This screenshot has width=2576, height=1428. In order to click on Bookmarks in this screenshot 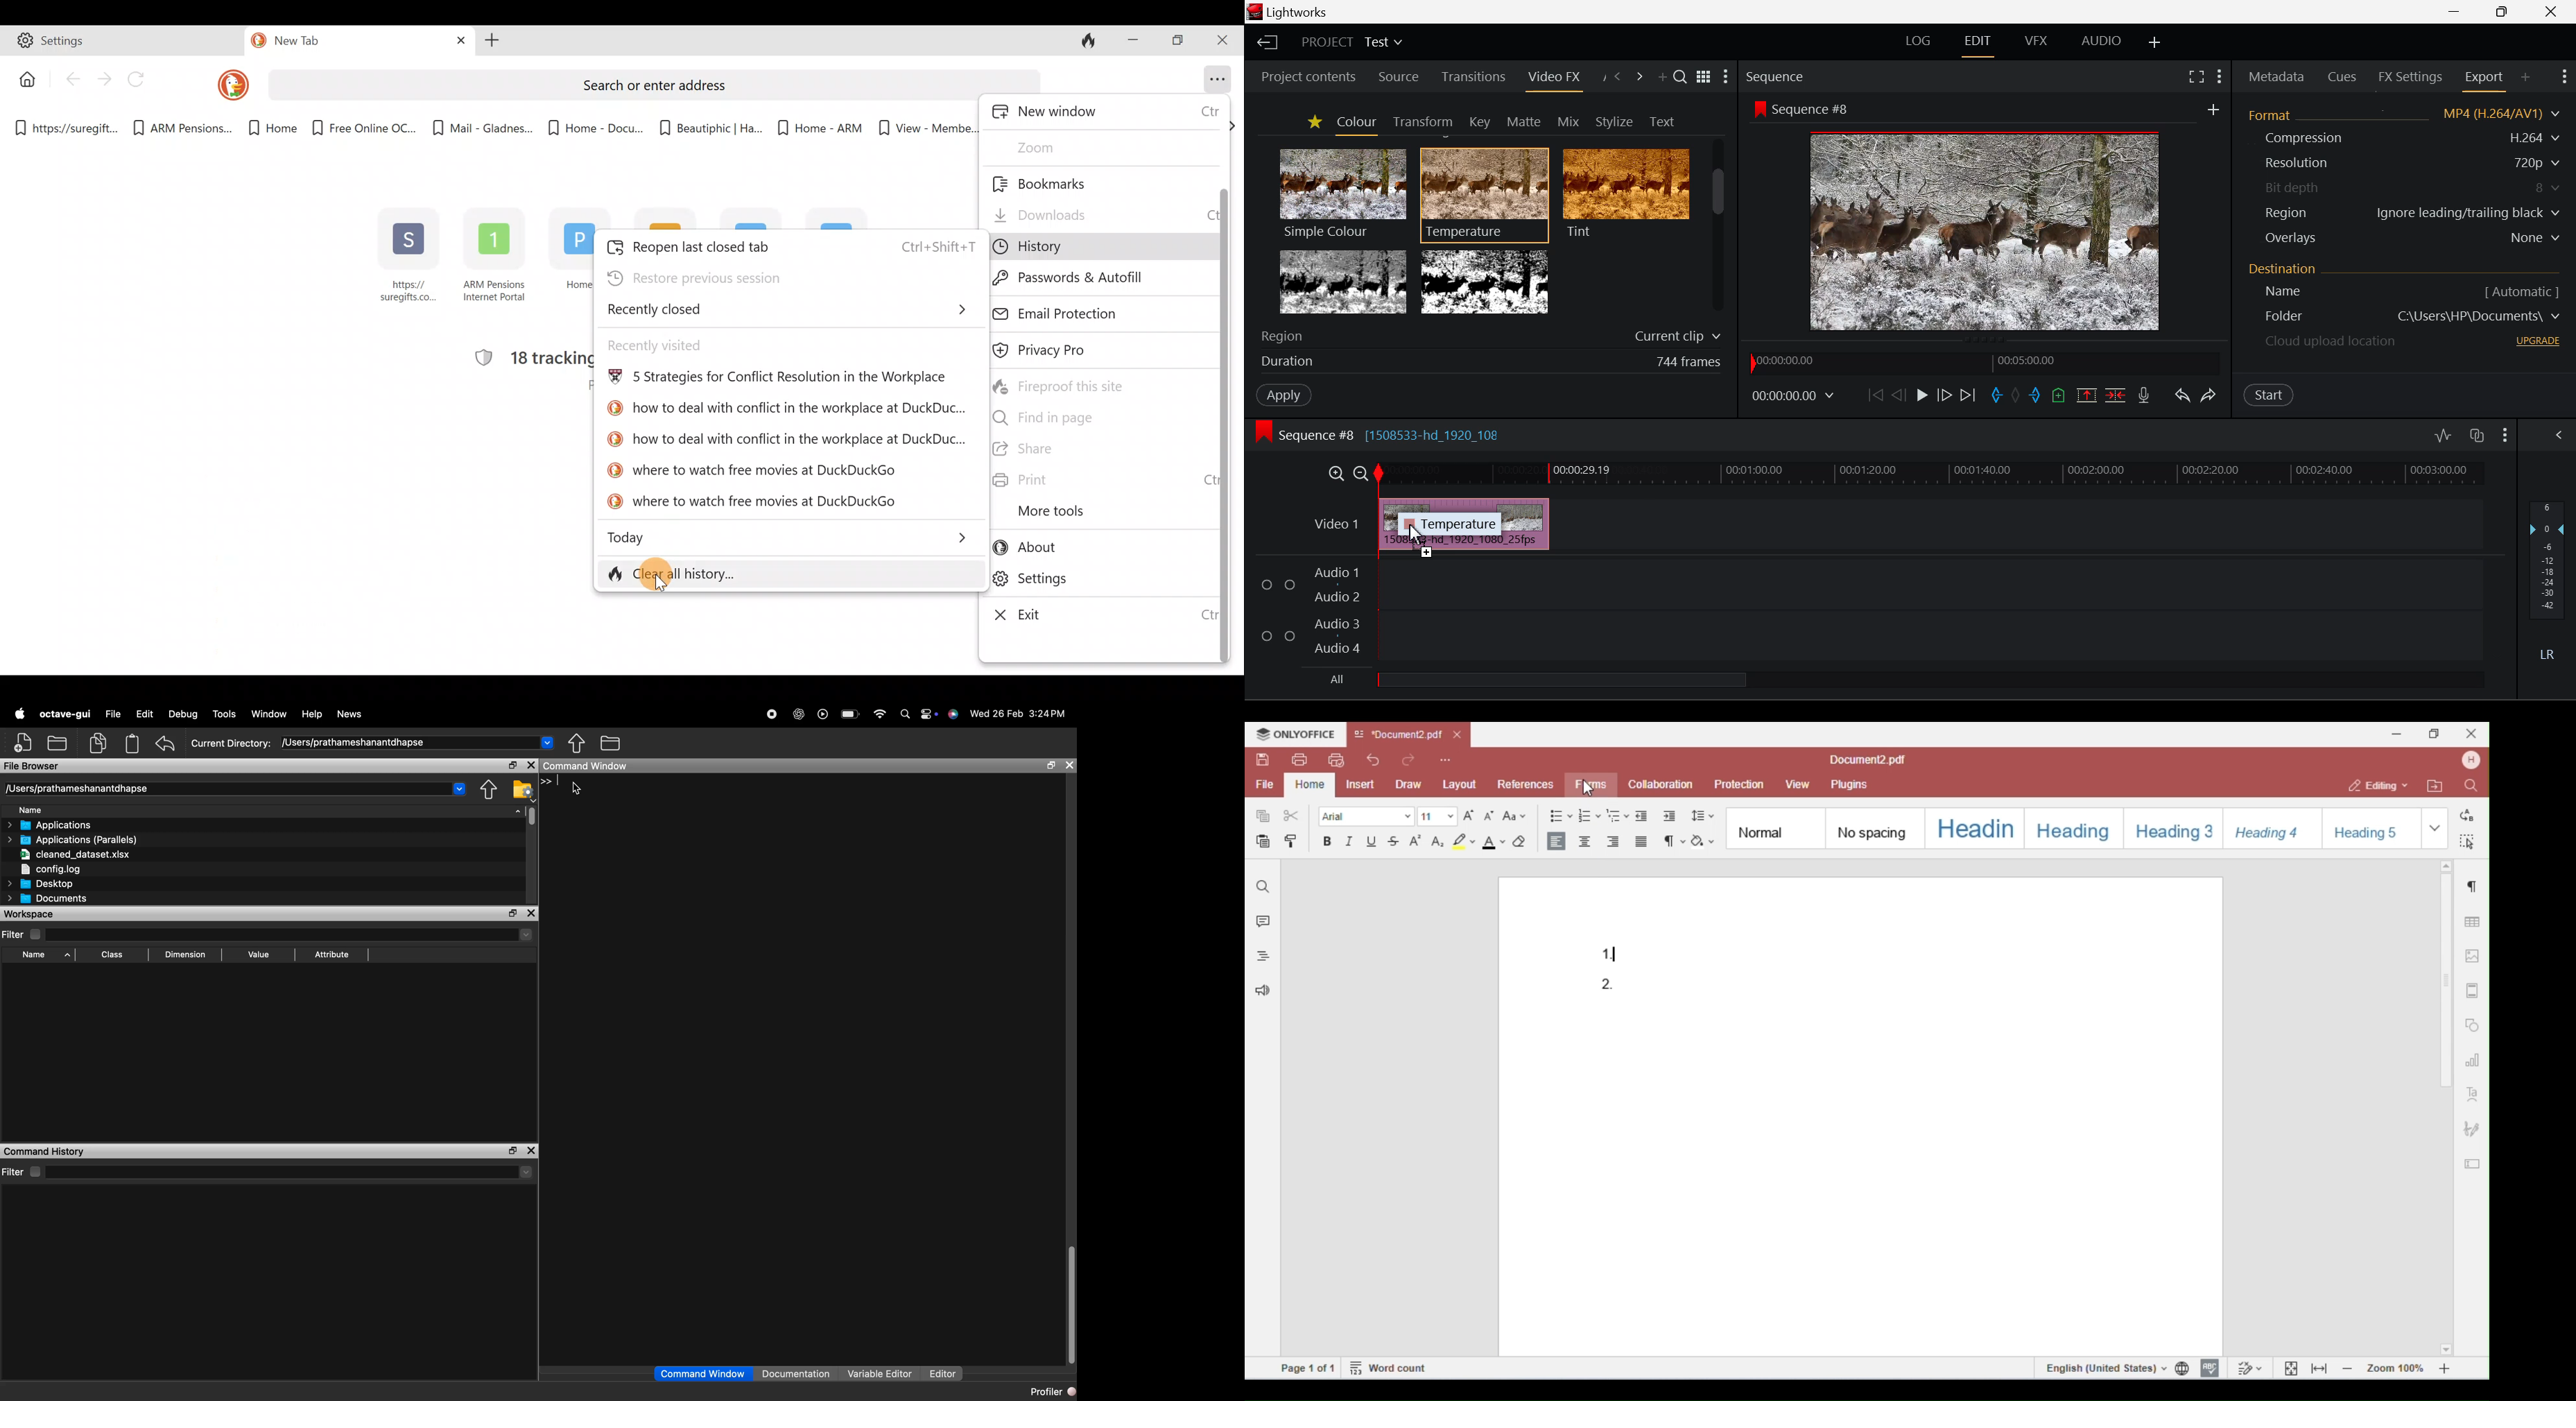, I will do `click(1069, 182)`.